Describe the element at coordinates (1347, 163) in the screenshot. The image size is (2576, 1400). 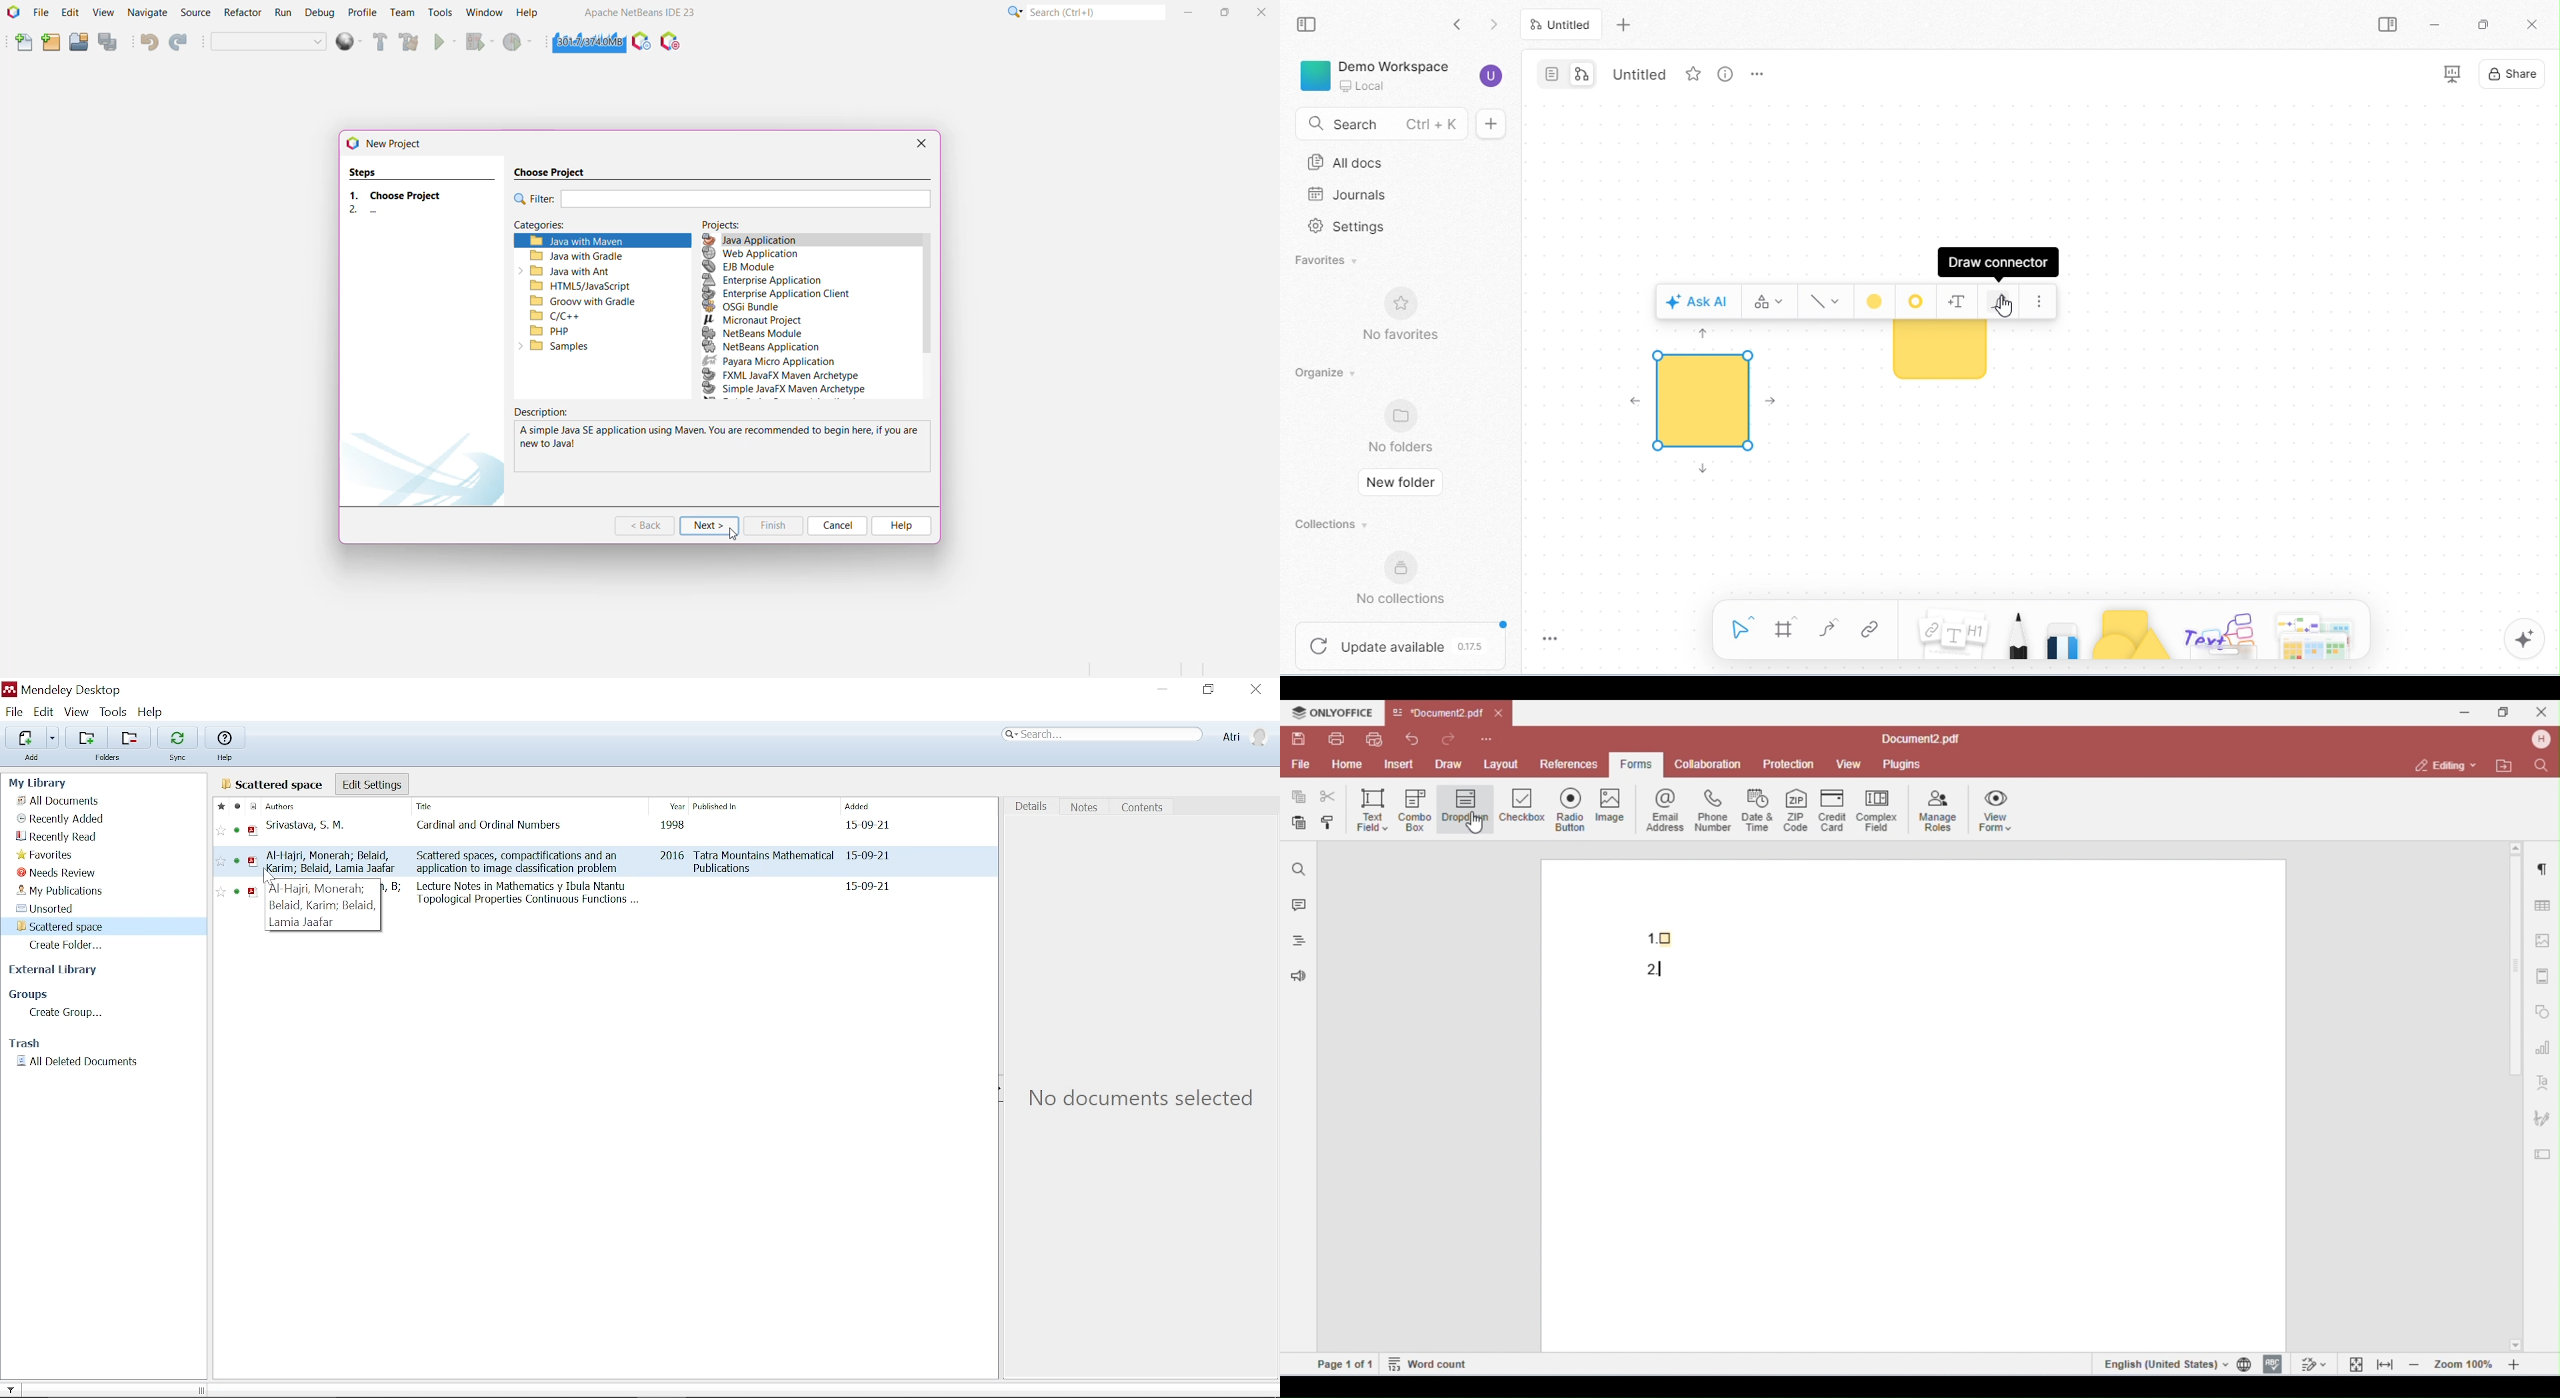
I see `all docs` at that location.